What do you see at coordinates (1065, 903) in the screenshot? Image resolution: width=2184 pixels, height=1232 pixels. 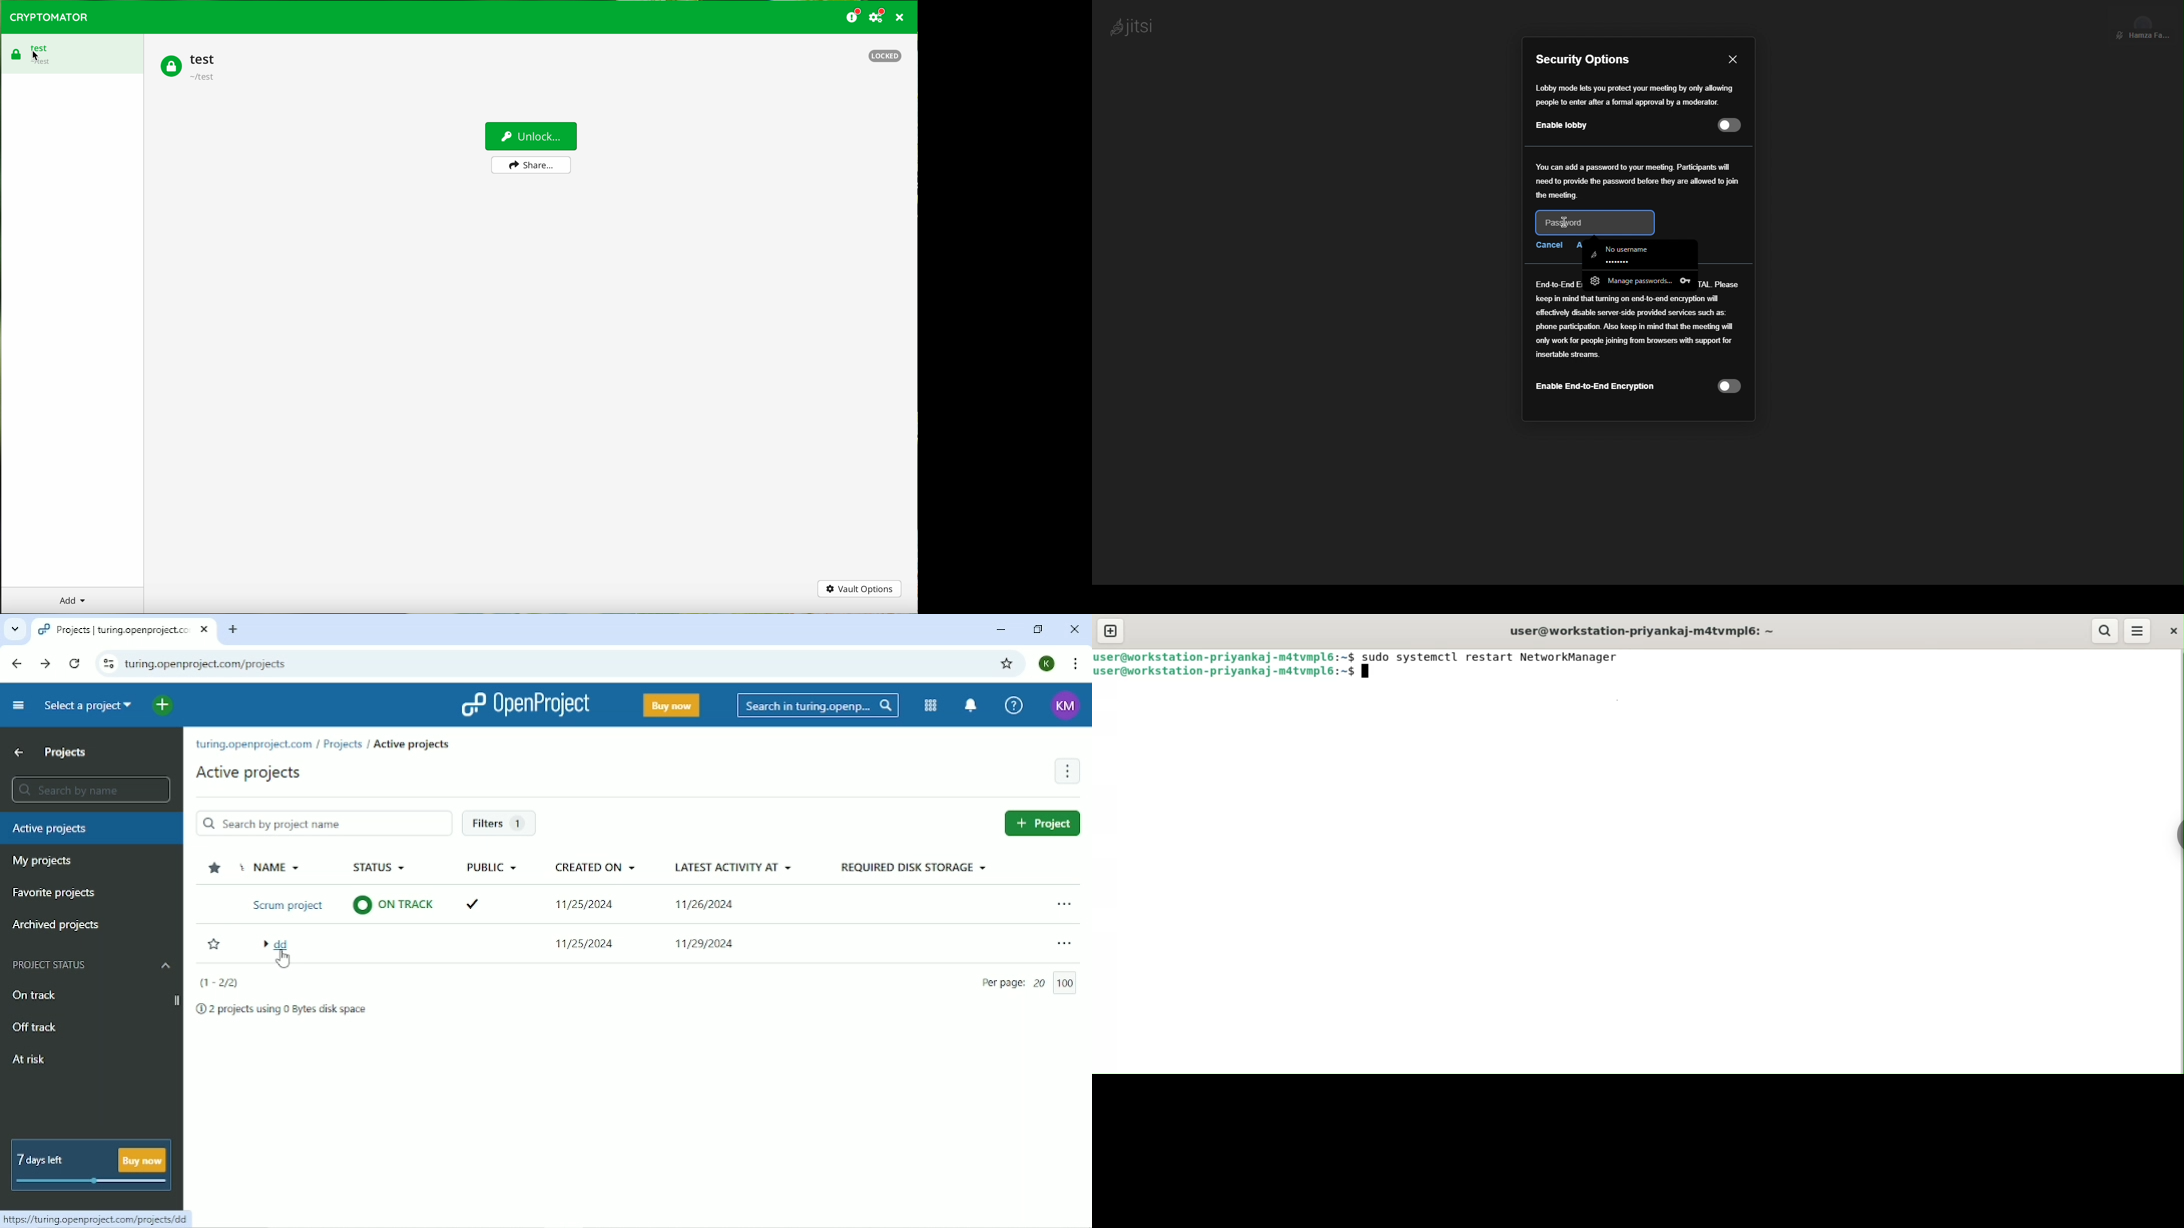 I see `Open menu` at bounding box center [1065, 903].